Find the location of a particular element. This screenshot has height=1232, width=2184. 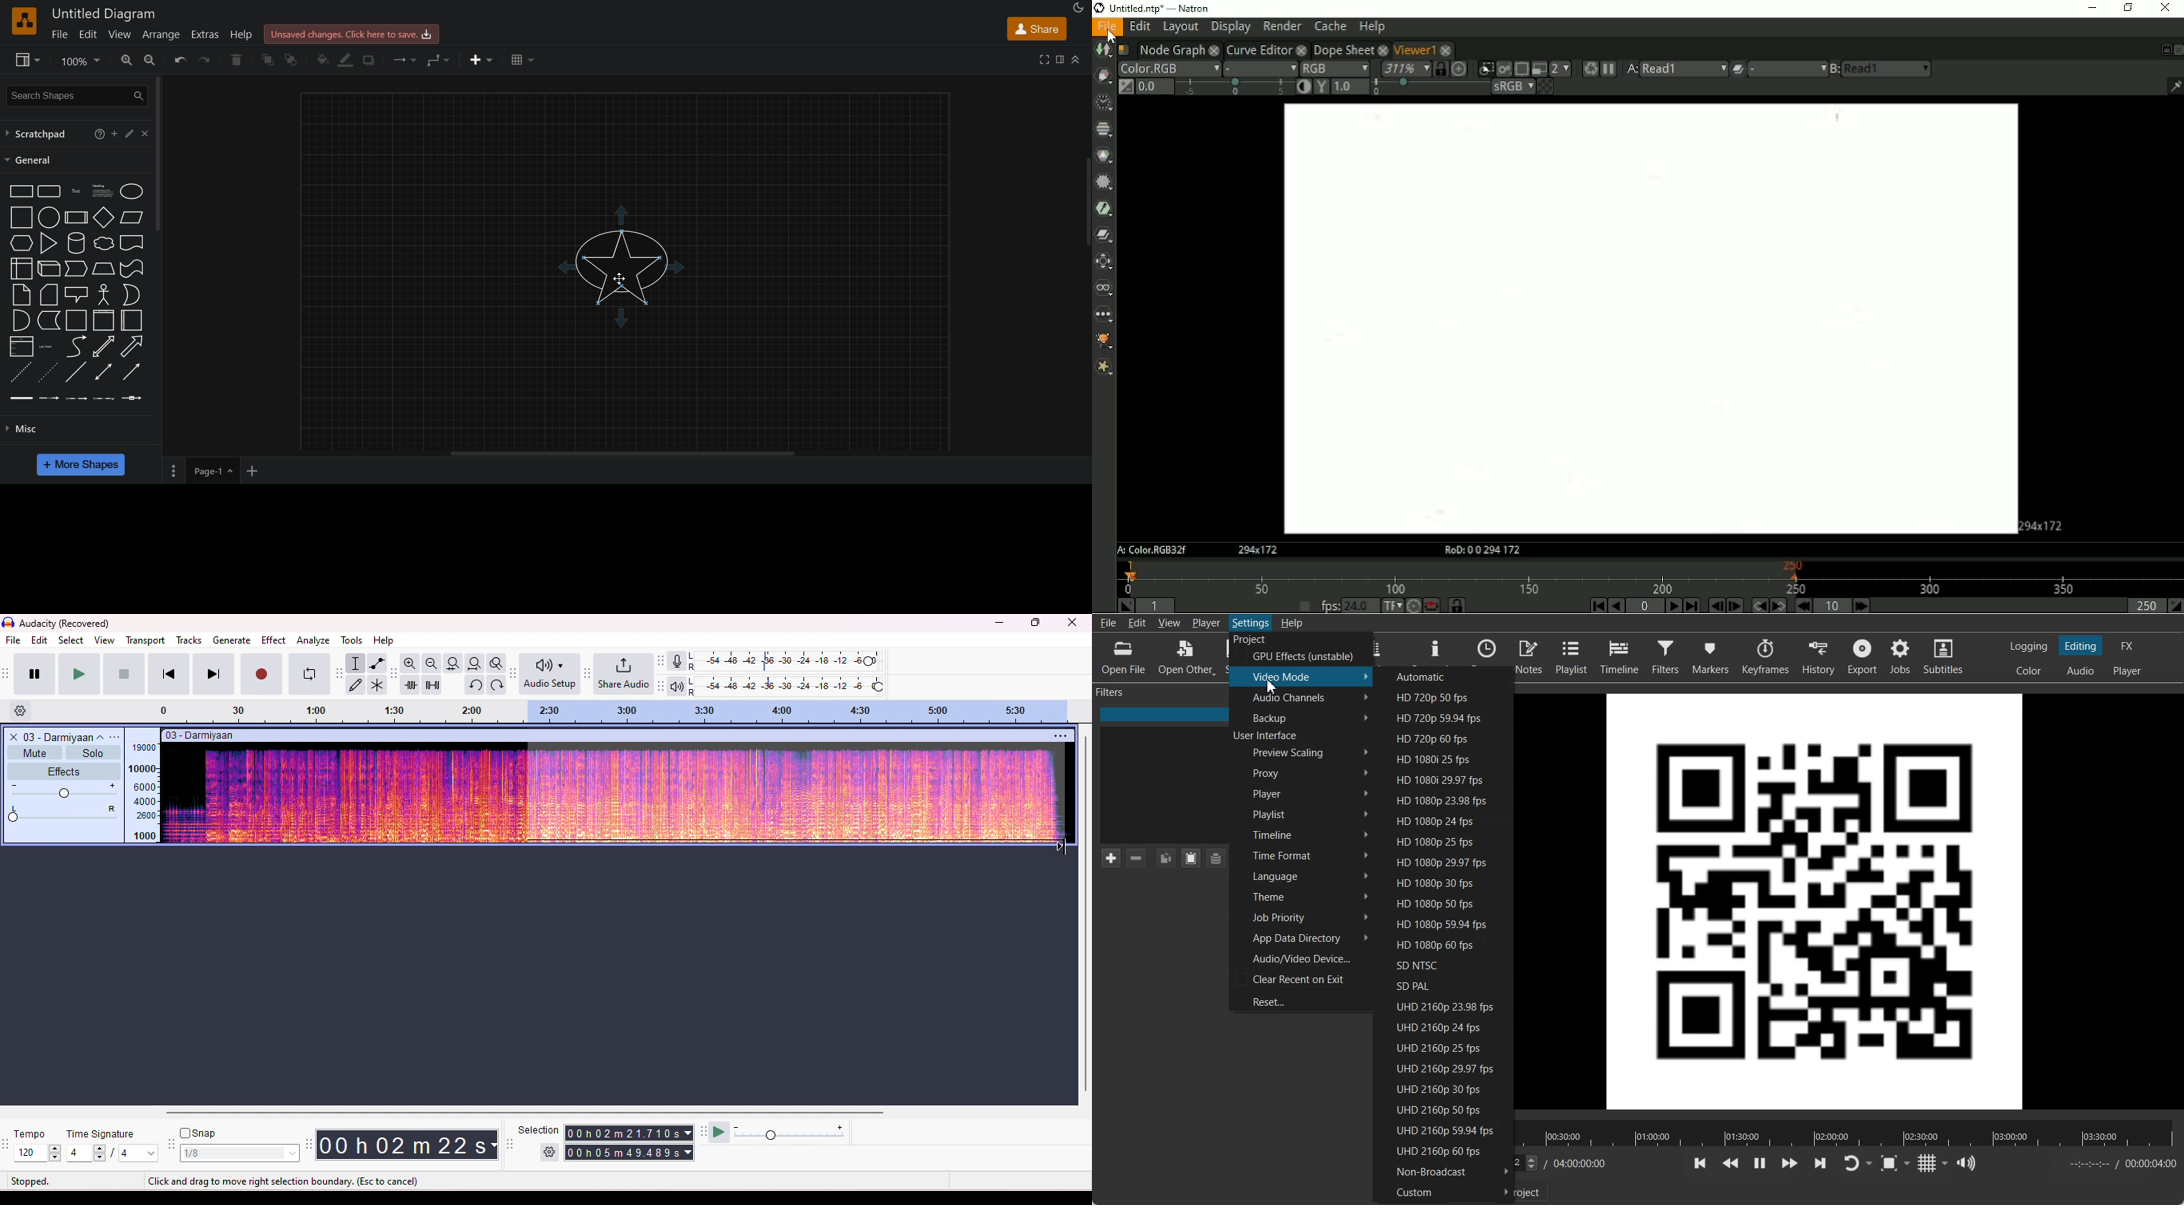

play is located at coordinates (78, 674).